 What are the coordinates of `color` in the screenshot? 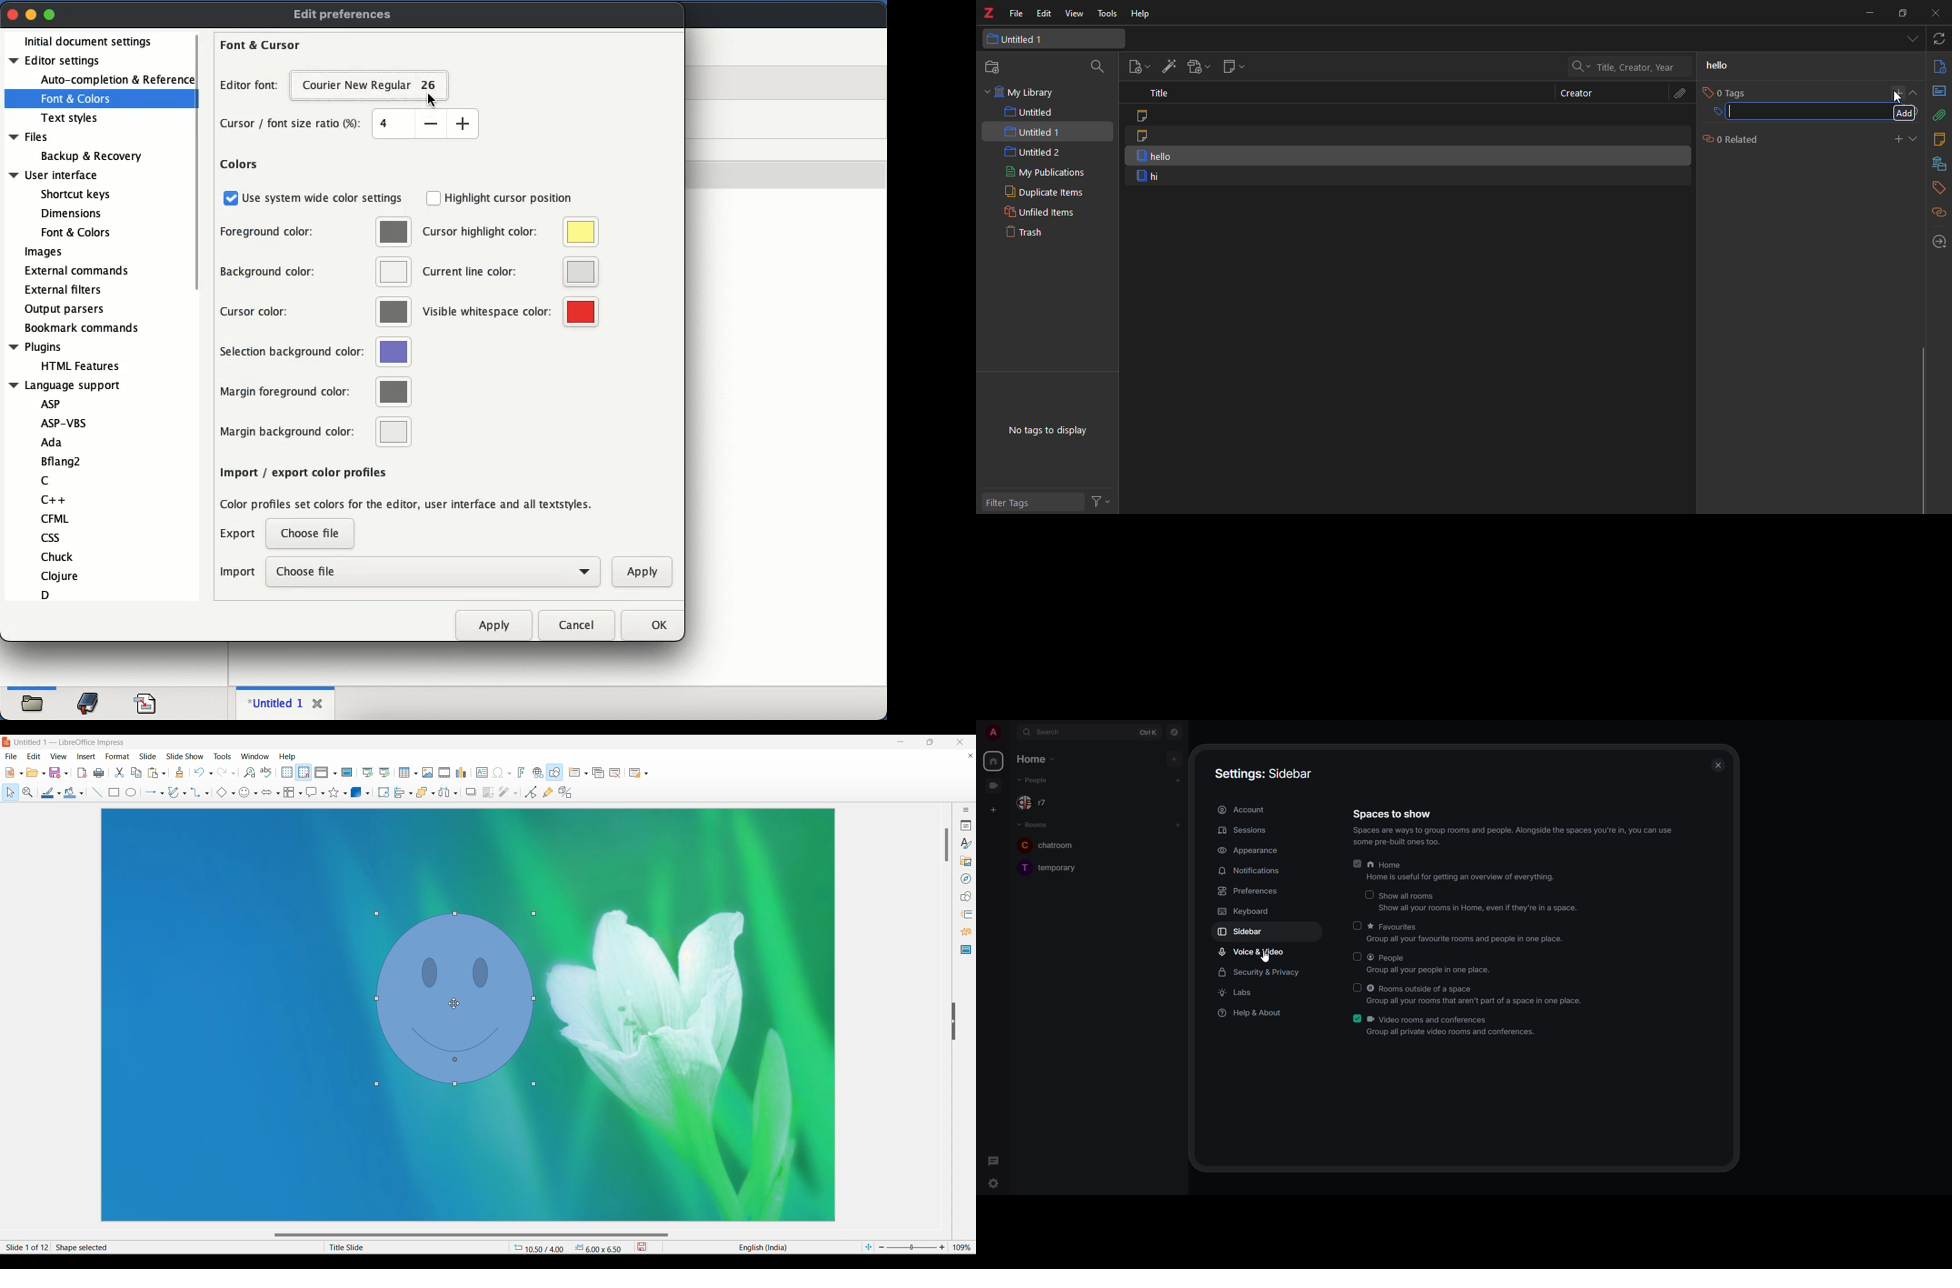 It's located at (395, 392).